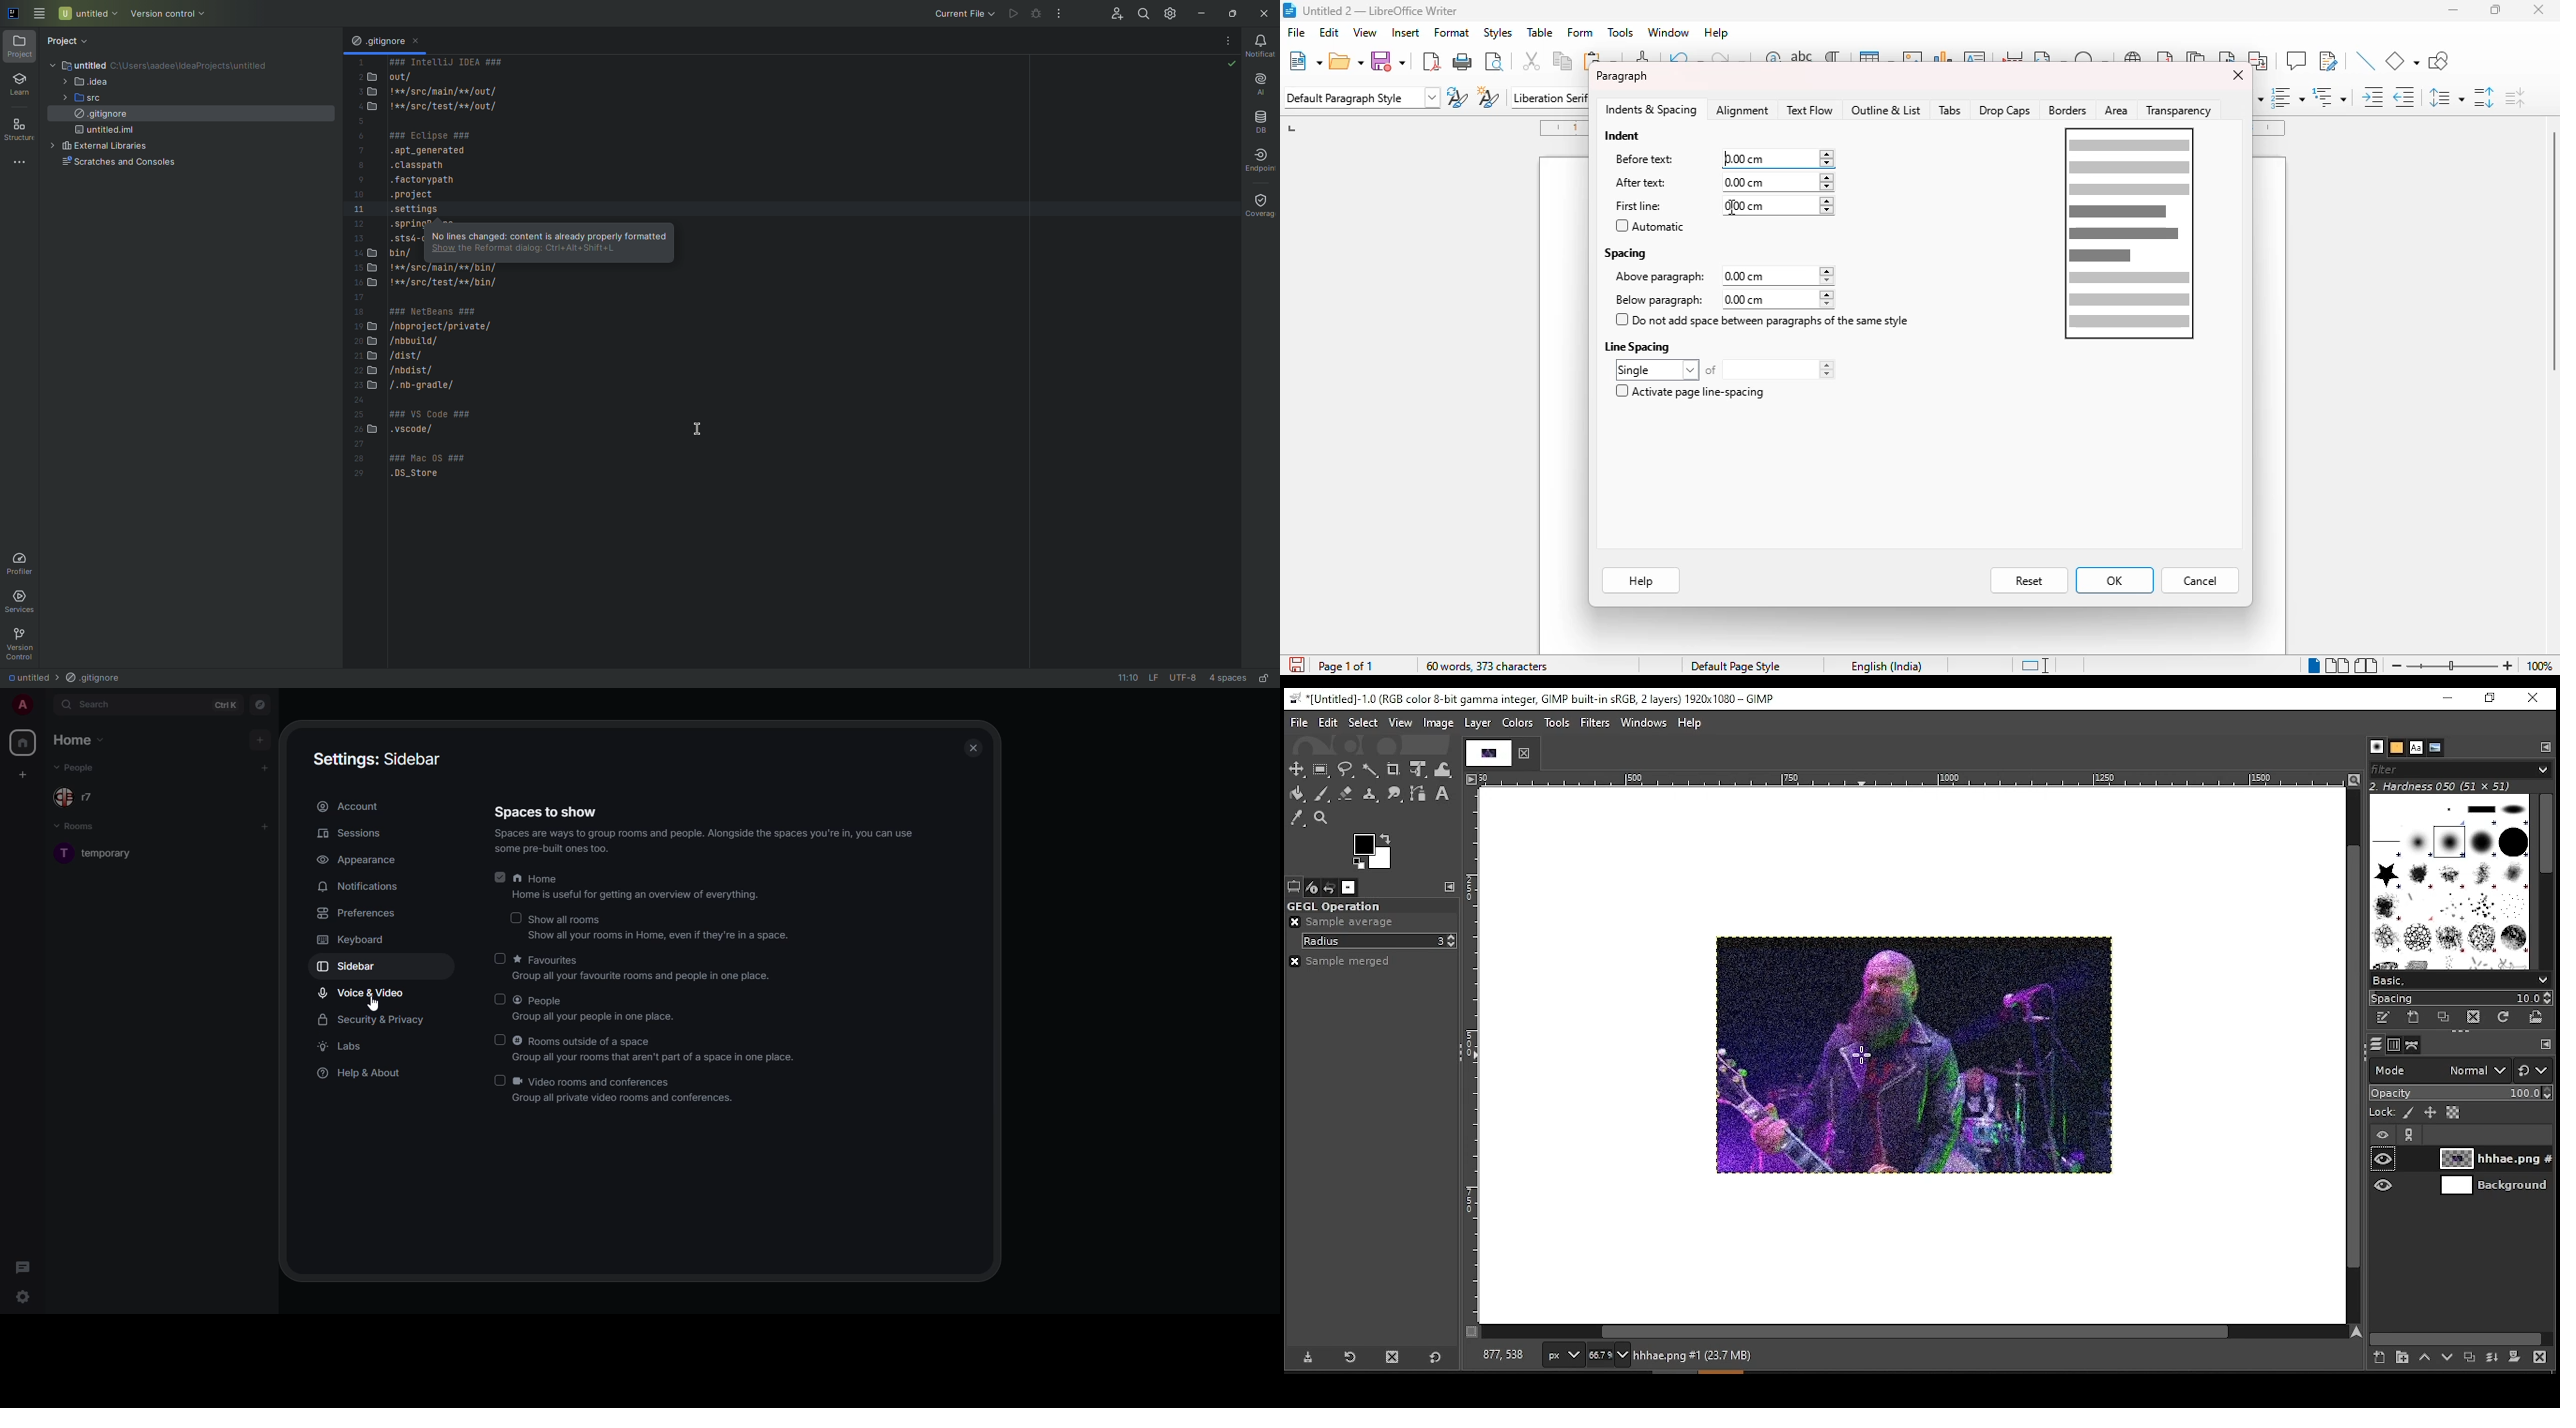 This screenshot has width=2576, height=1428. What do you see at coordinates (516, 917) in the screenshot?
I see `click to enable` at bounding box center [516, 917].